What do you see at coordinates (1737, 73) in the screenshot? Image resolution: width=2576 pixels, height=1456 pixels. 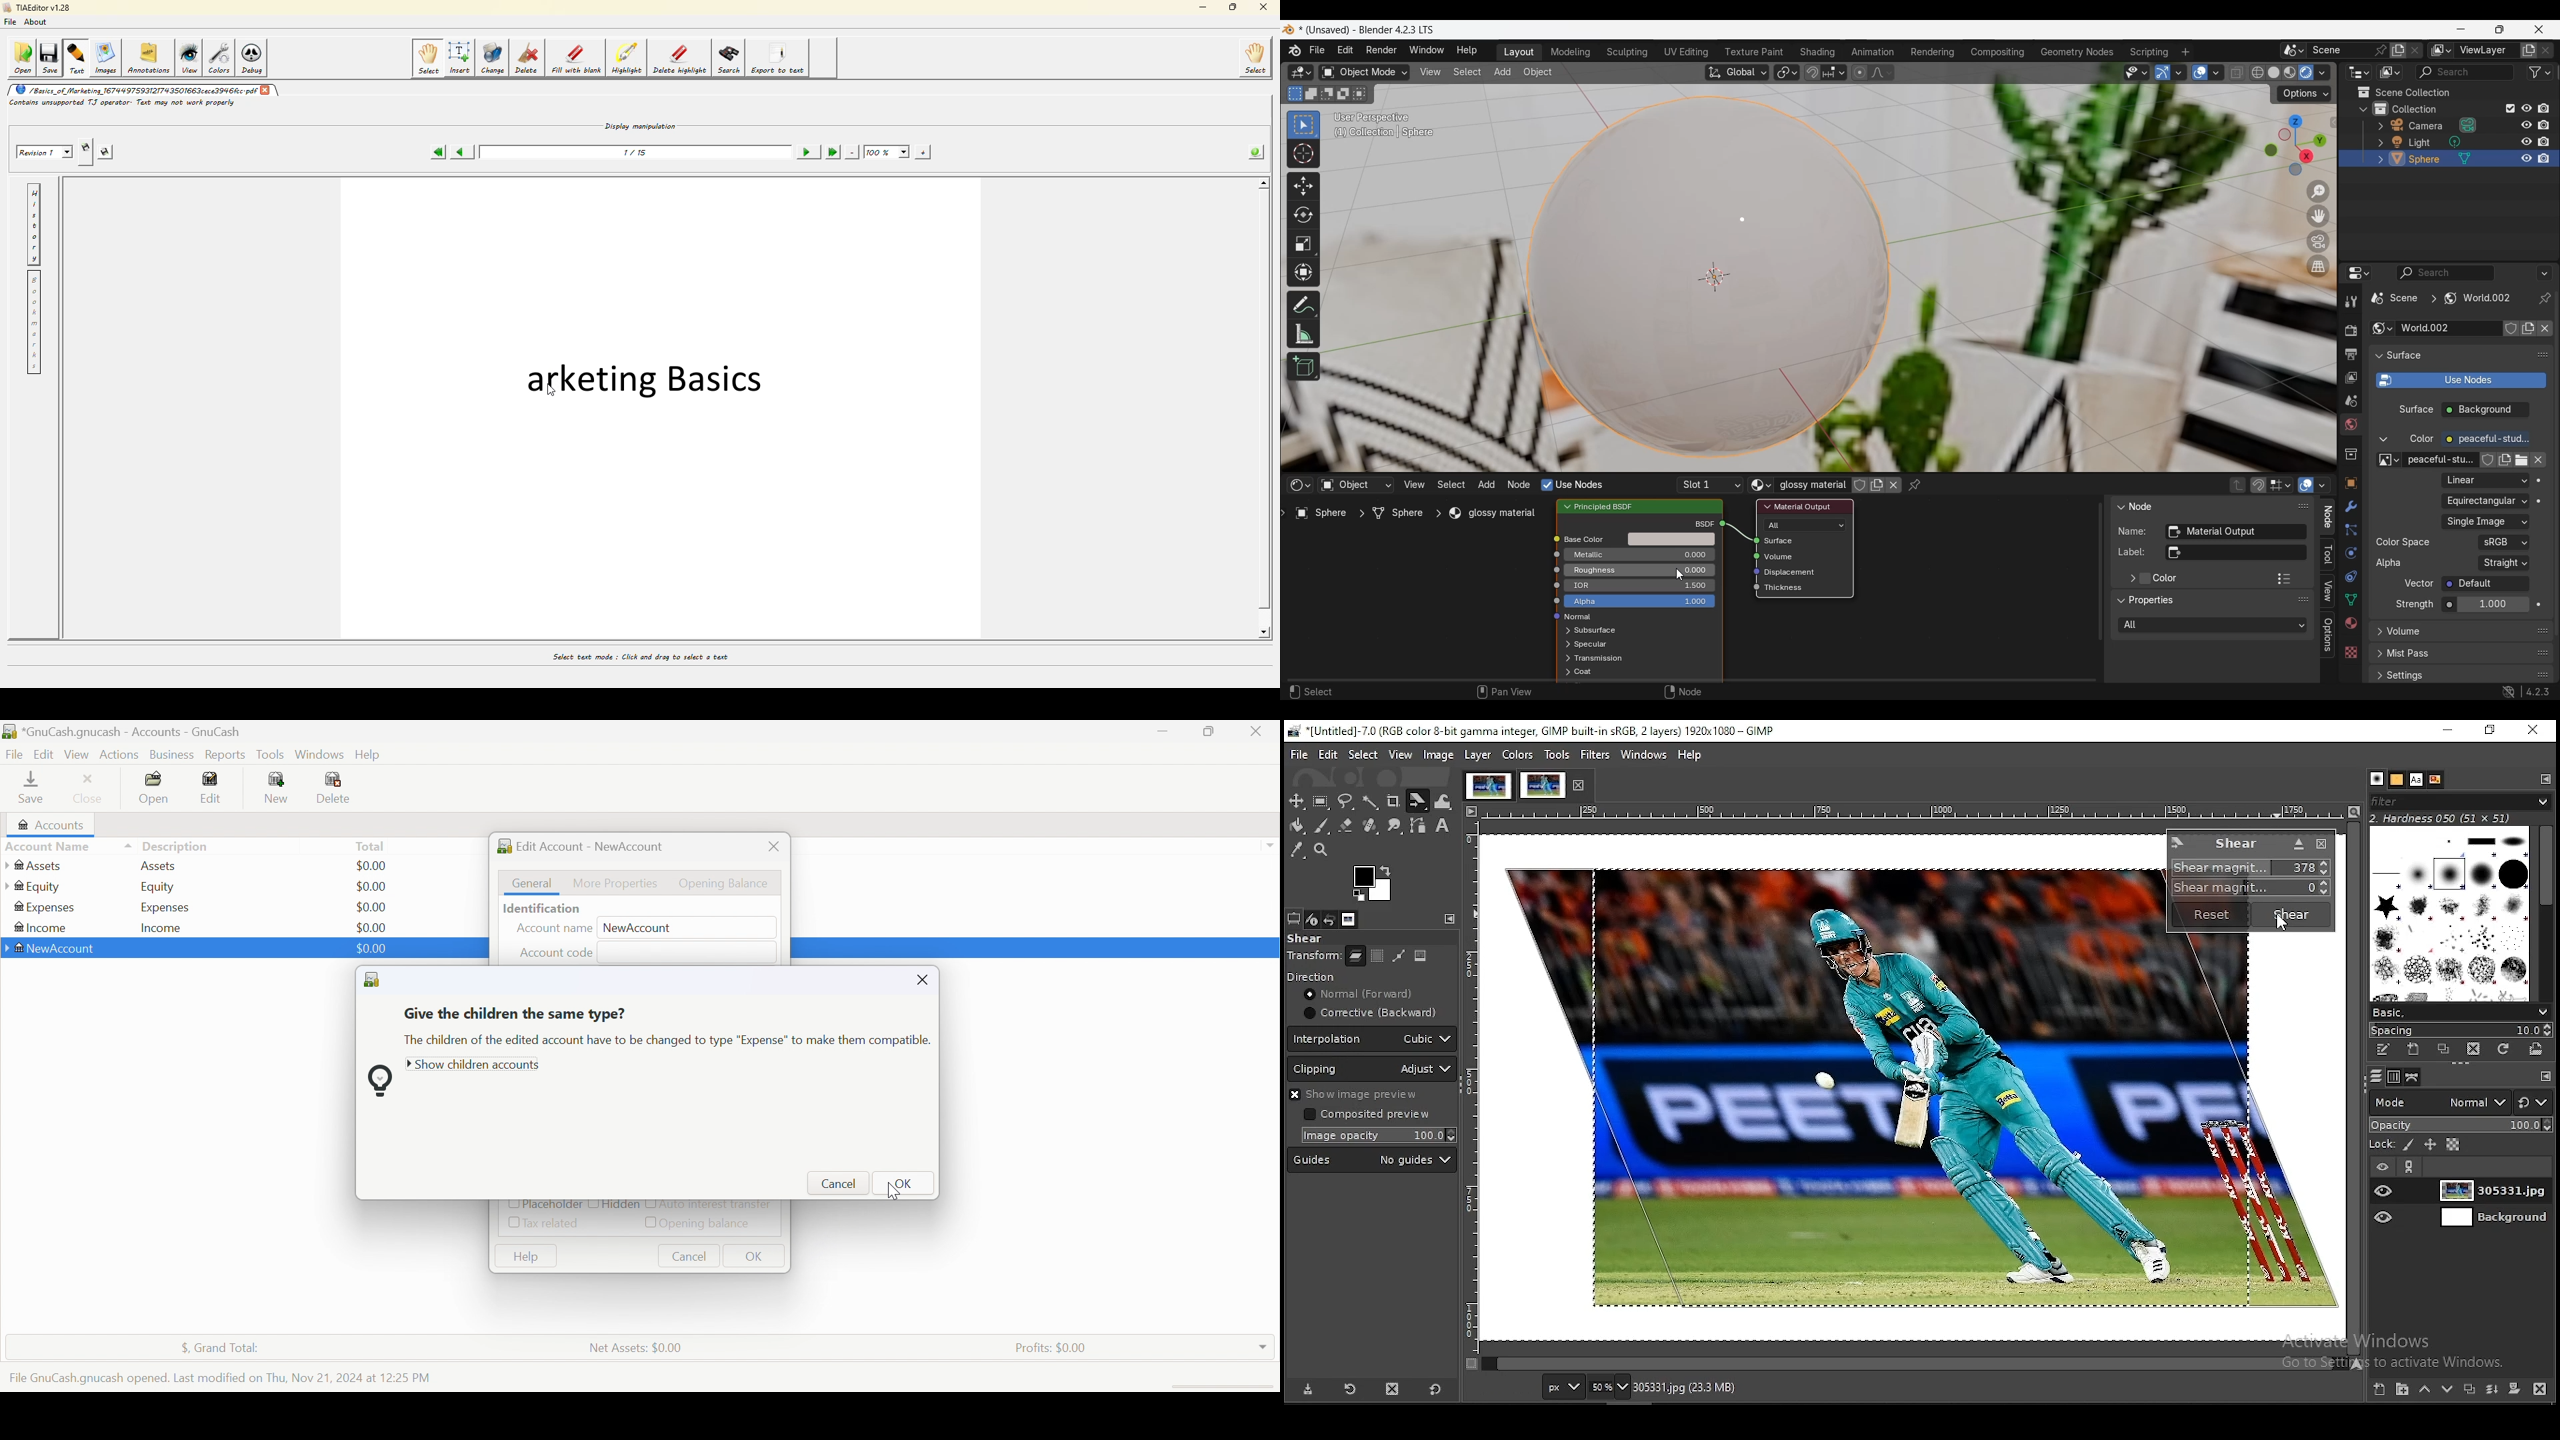 I see `Transformation orientation: global` at bounding box center [1737, 73].